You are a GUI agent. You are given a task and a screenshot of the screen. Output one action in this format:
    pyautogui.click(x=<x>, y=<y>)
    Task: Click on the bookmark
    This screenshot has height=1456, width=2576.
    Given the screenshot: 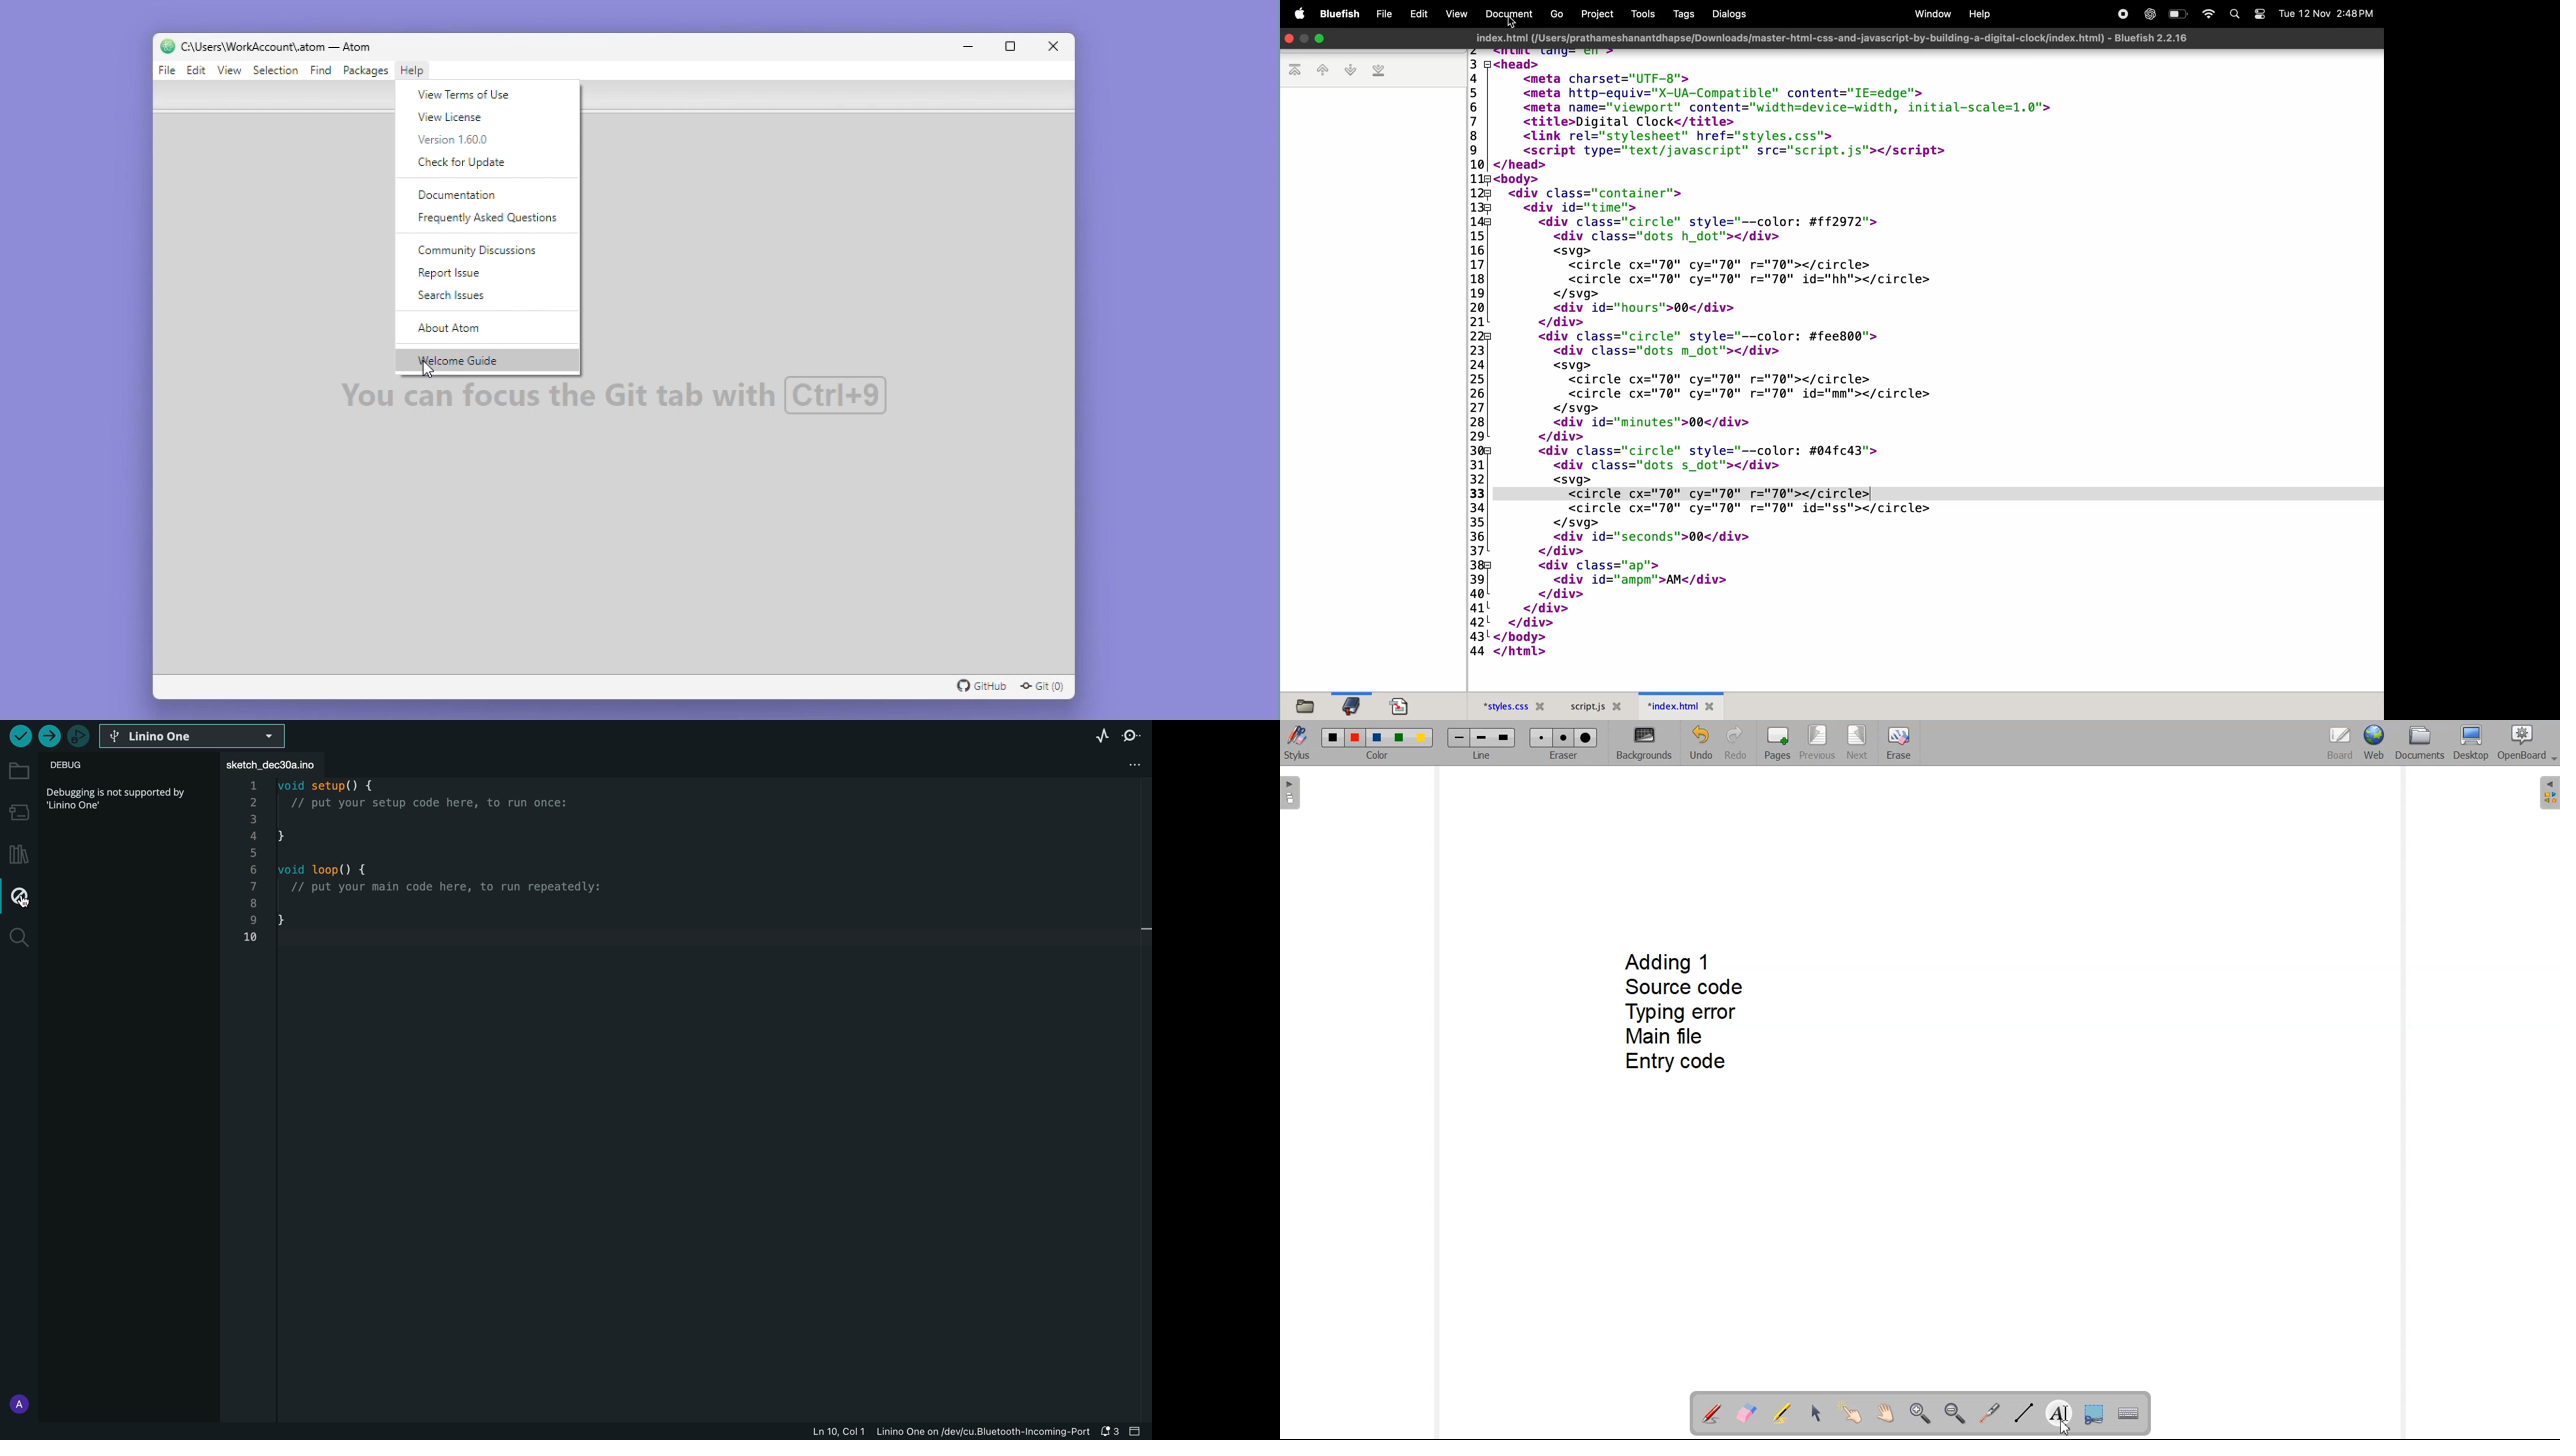 What is the action you would take?
    pyautogui.click(x=1353, y=705)
    